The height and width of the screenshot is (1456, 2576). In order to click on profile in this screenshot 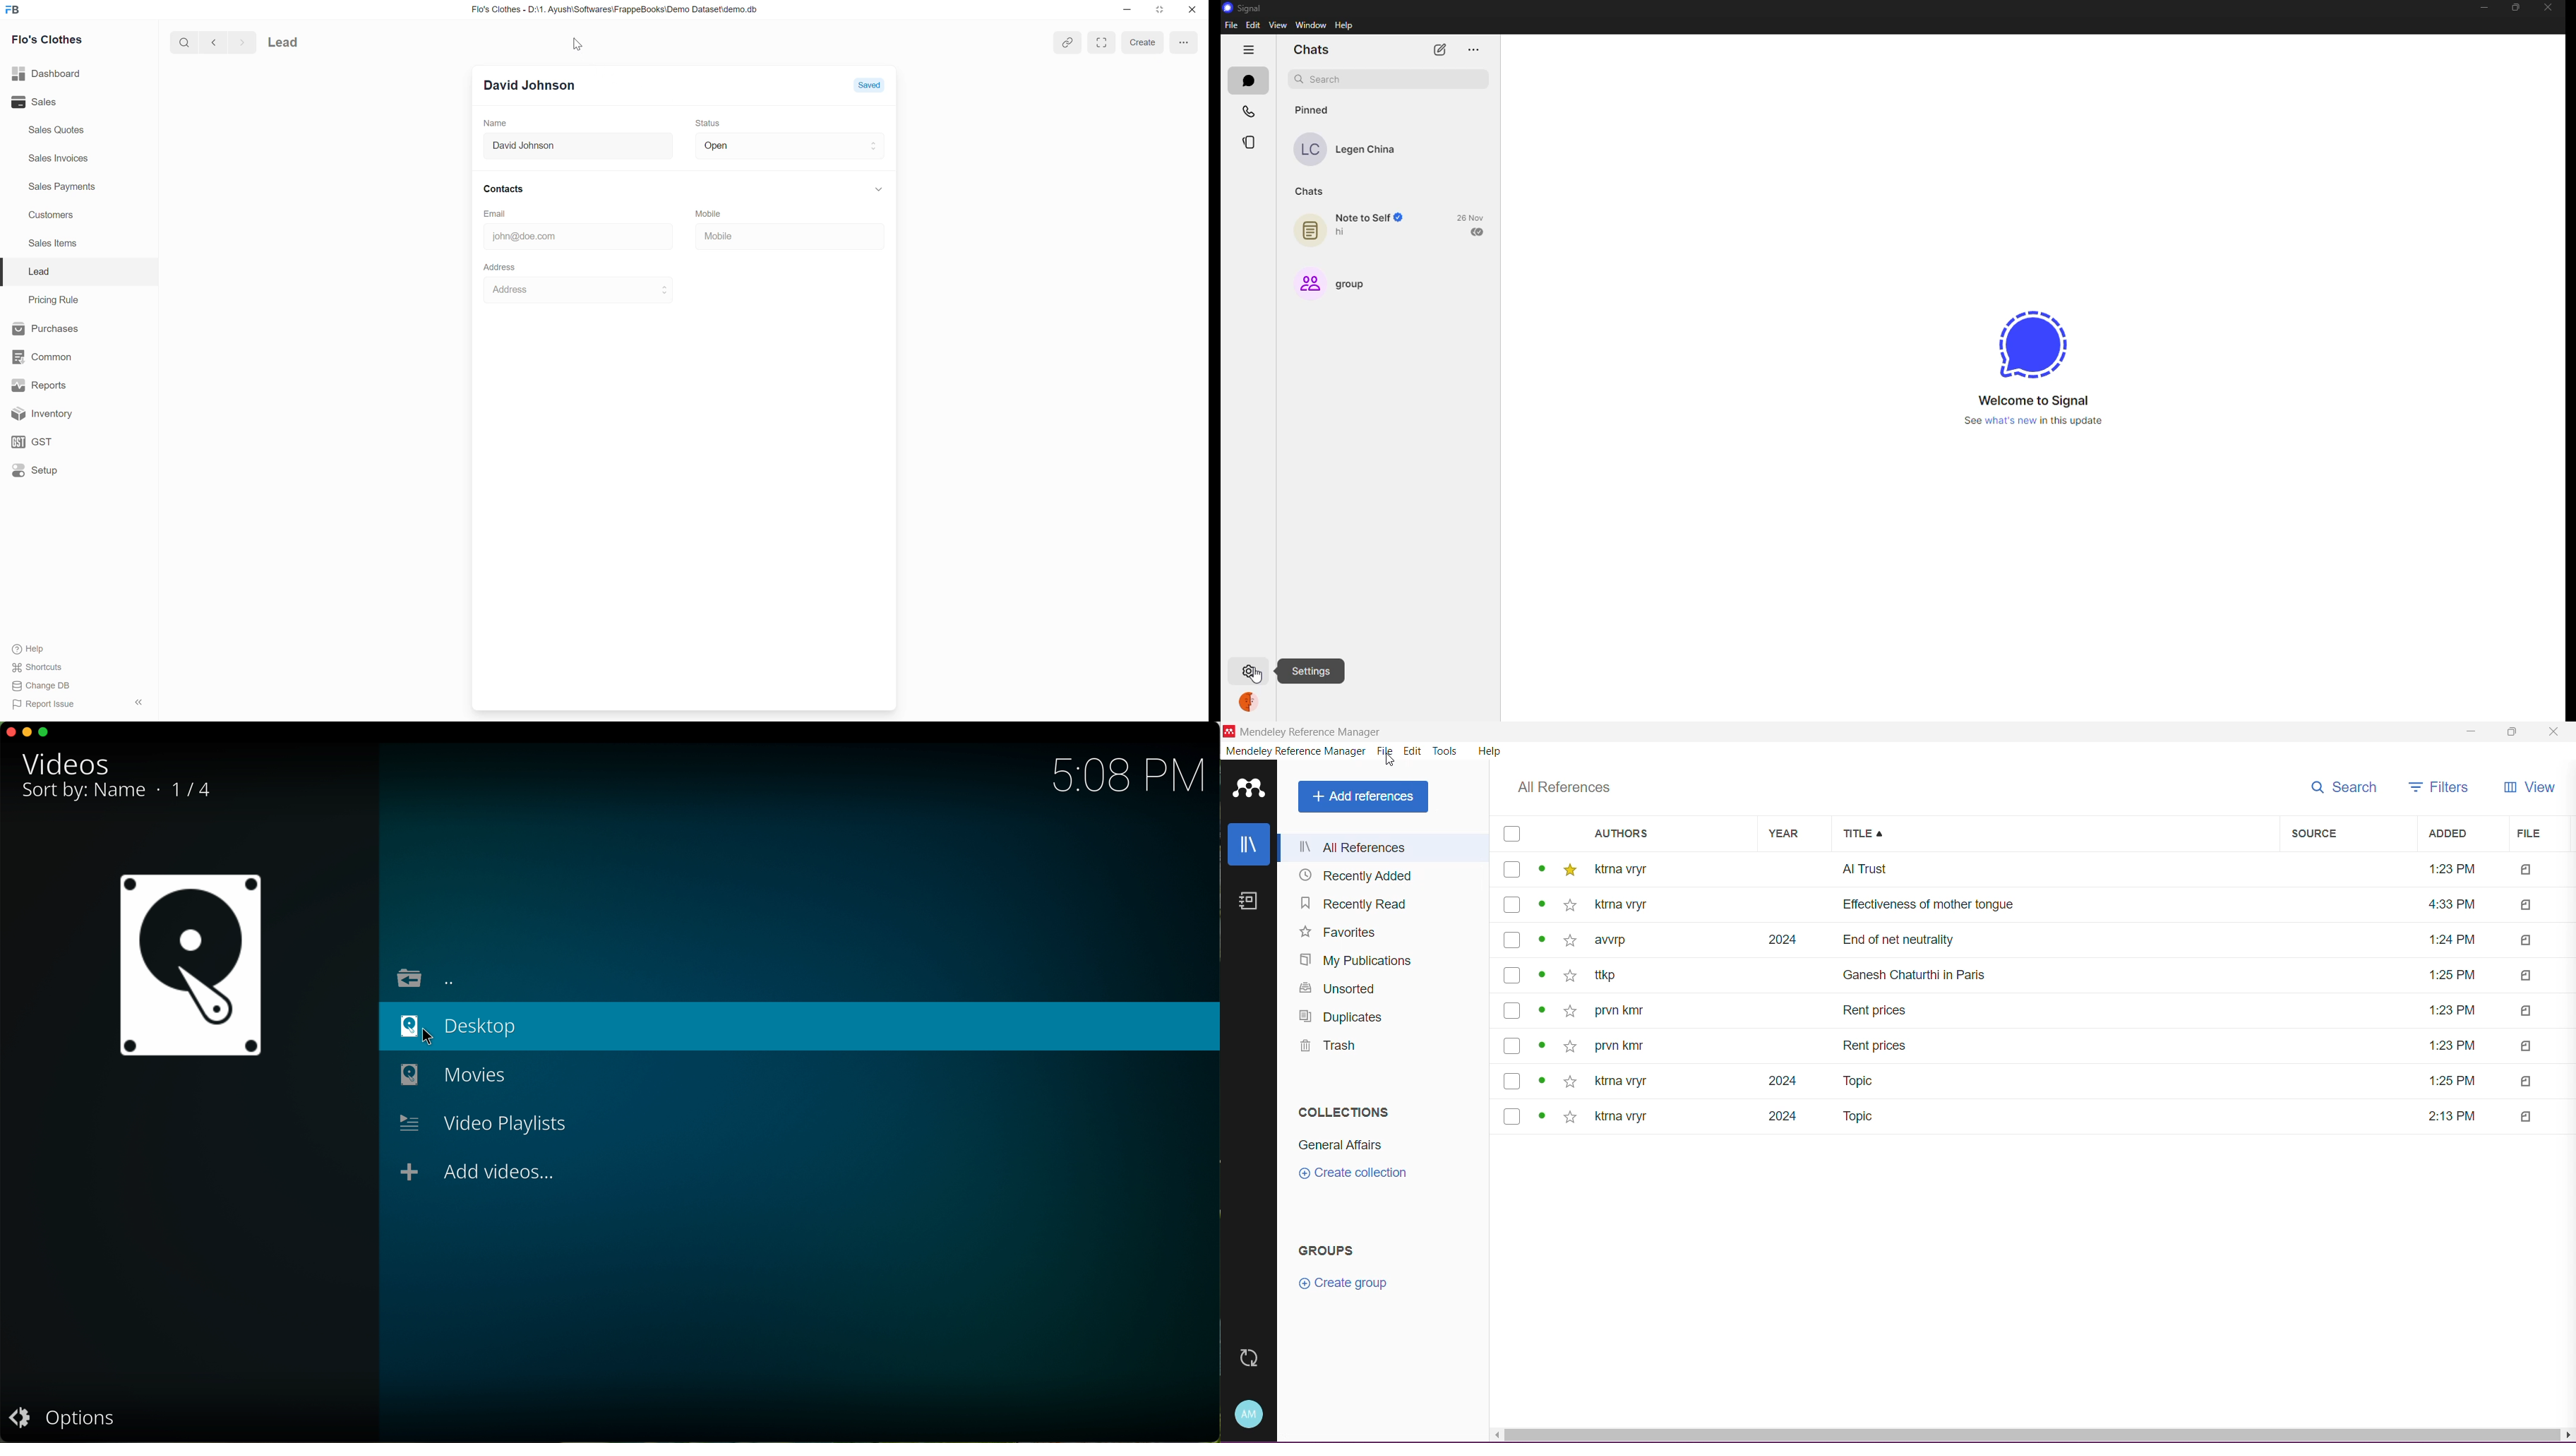, I will do `click(1250, 703)`.